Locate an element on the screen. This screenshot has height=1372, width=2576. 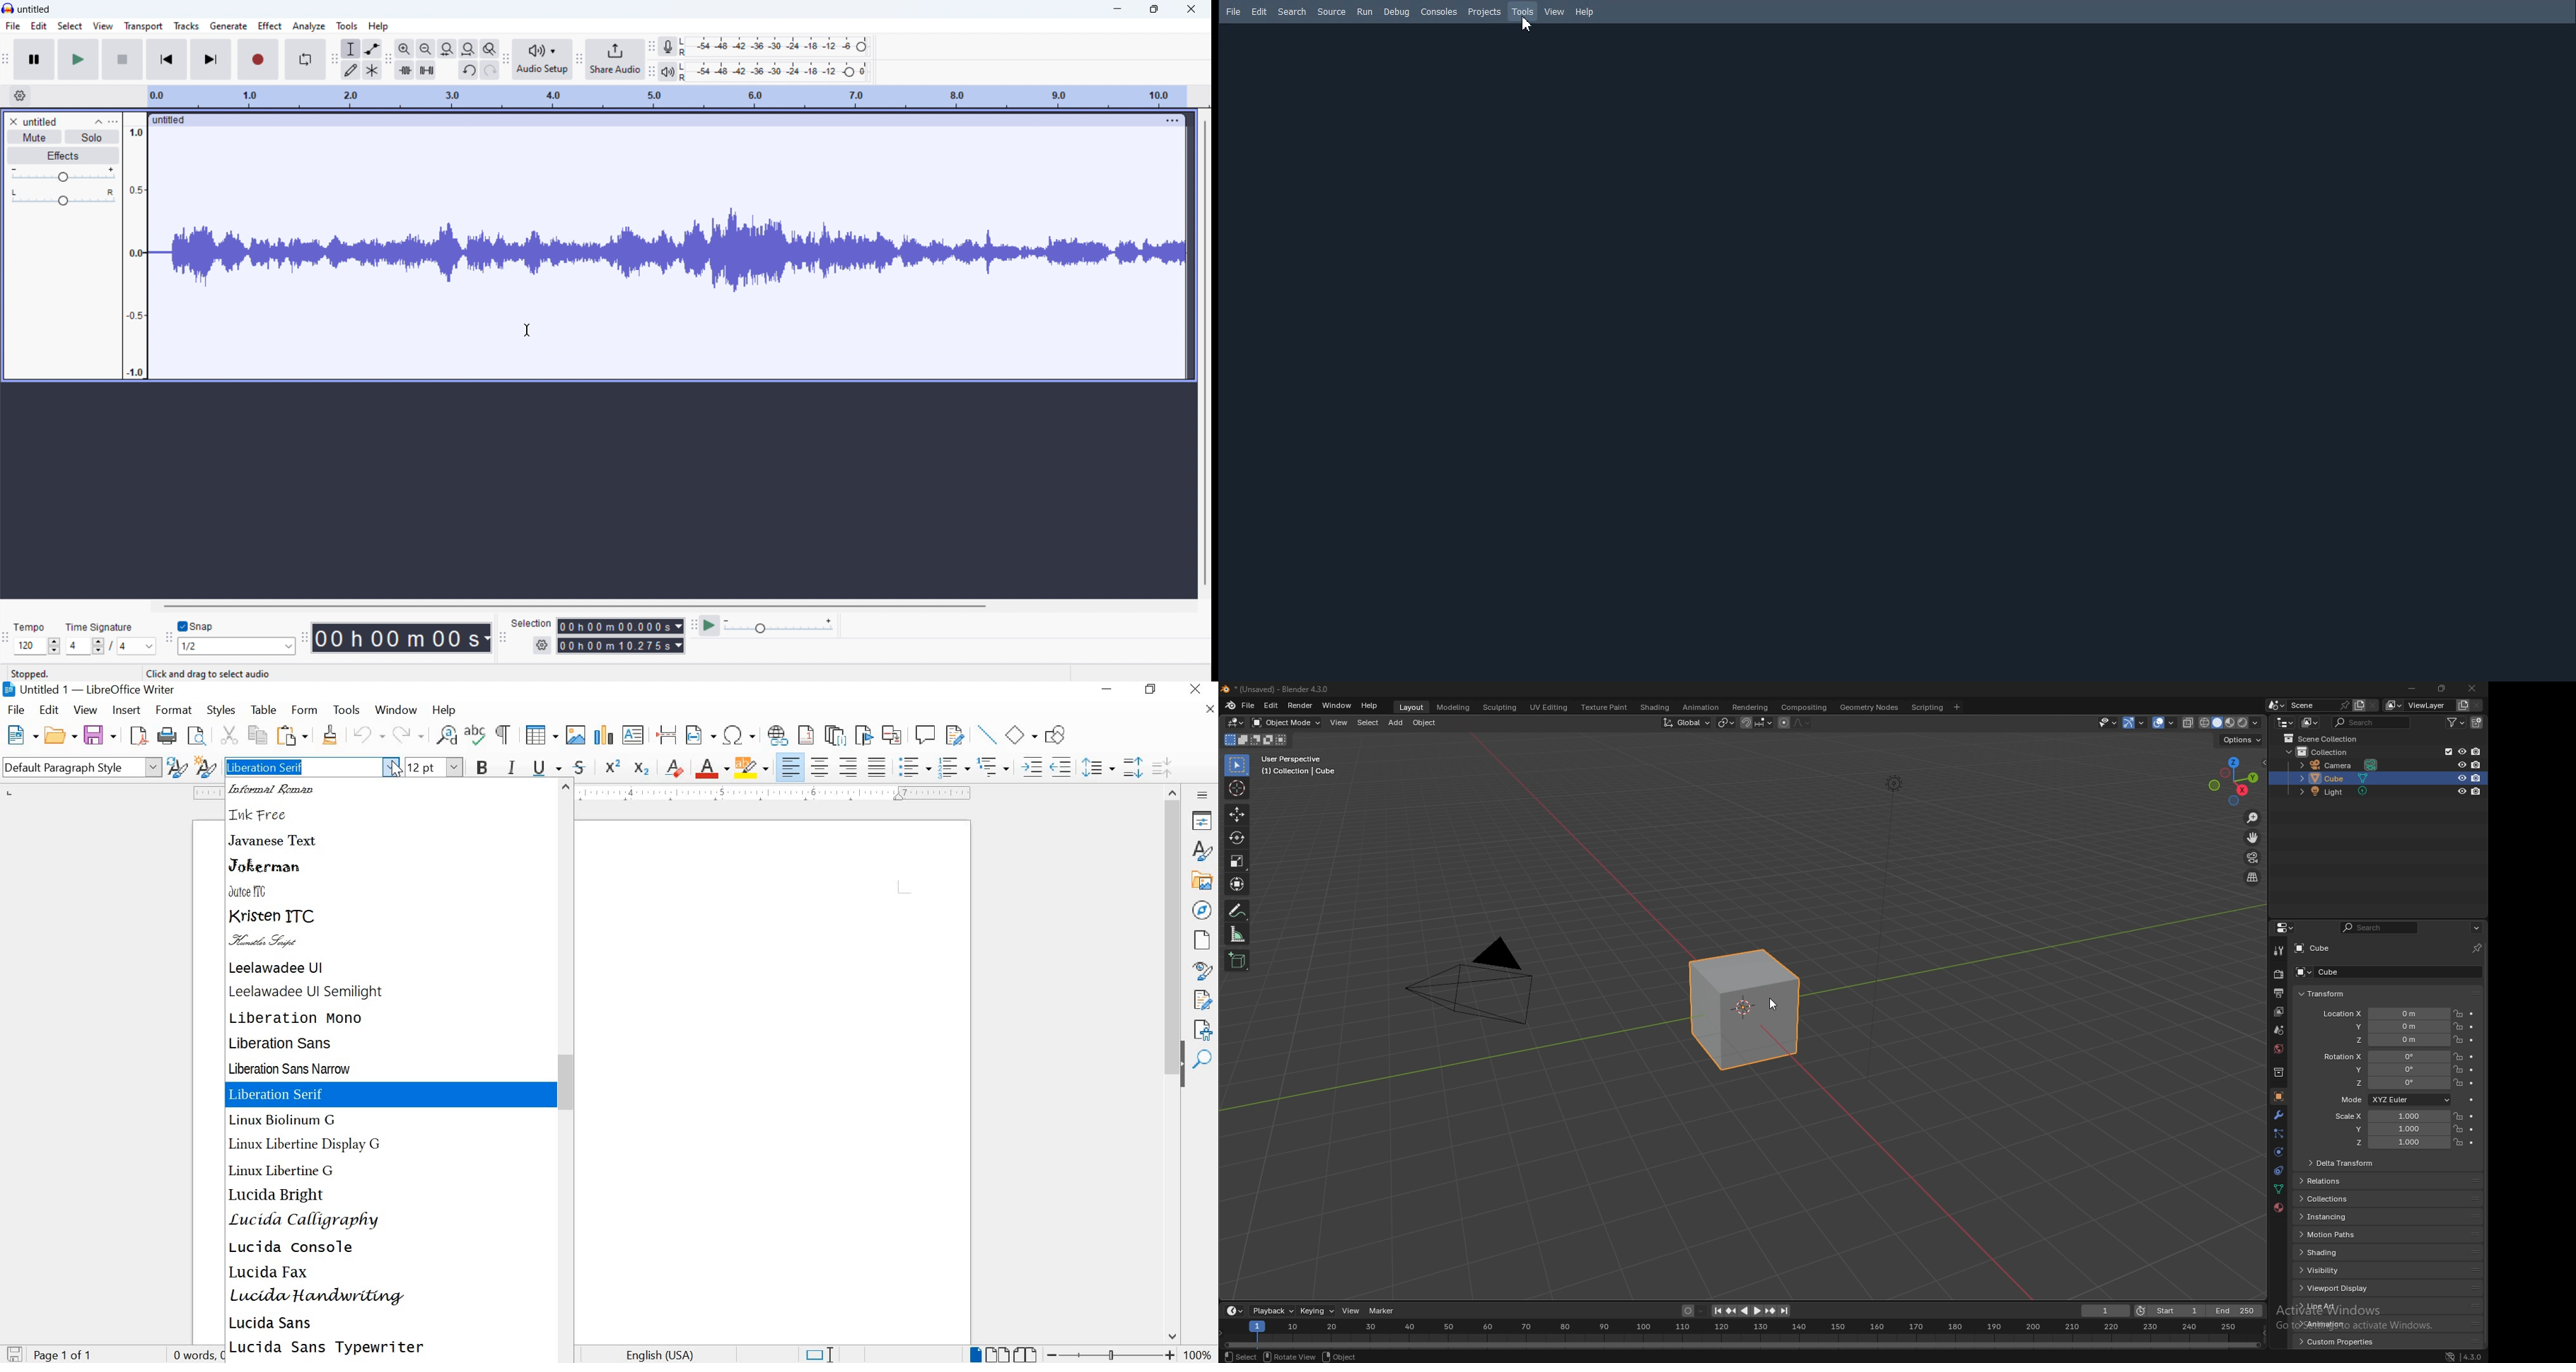
cursor is located at coordinates (1774, 1000).